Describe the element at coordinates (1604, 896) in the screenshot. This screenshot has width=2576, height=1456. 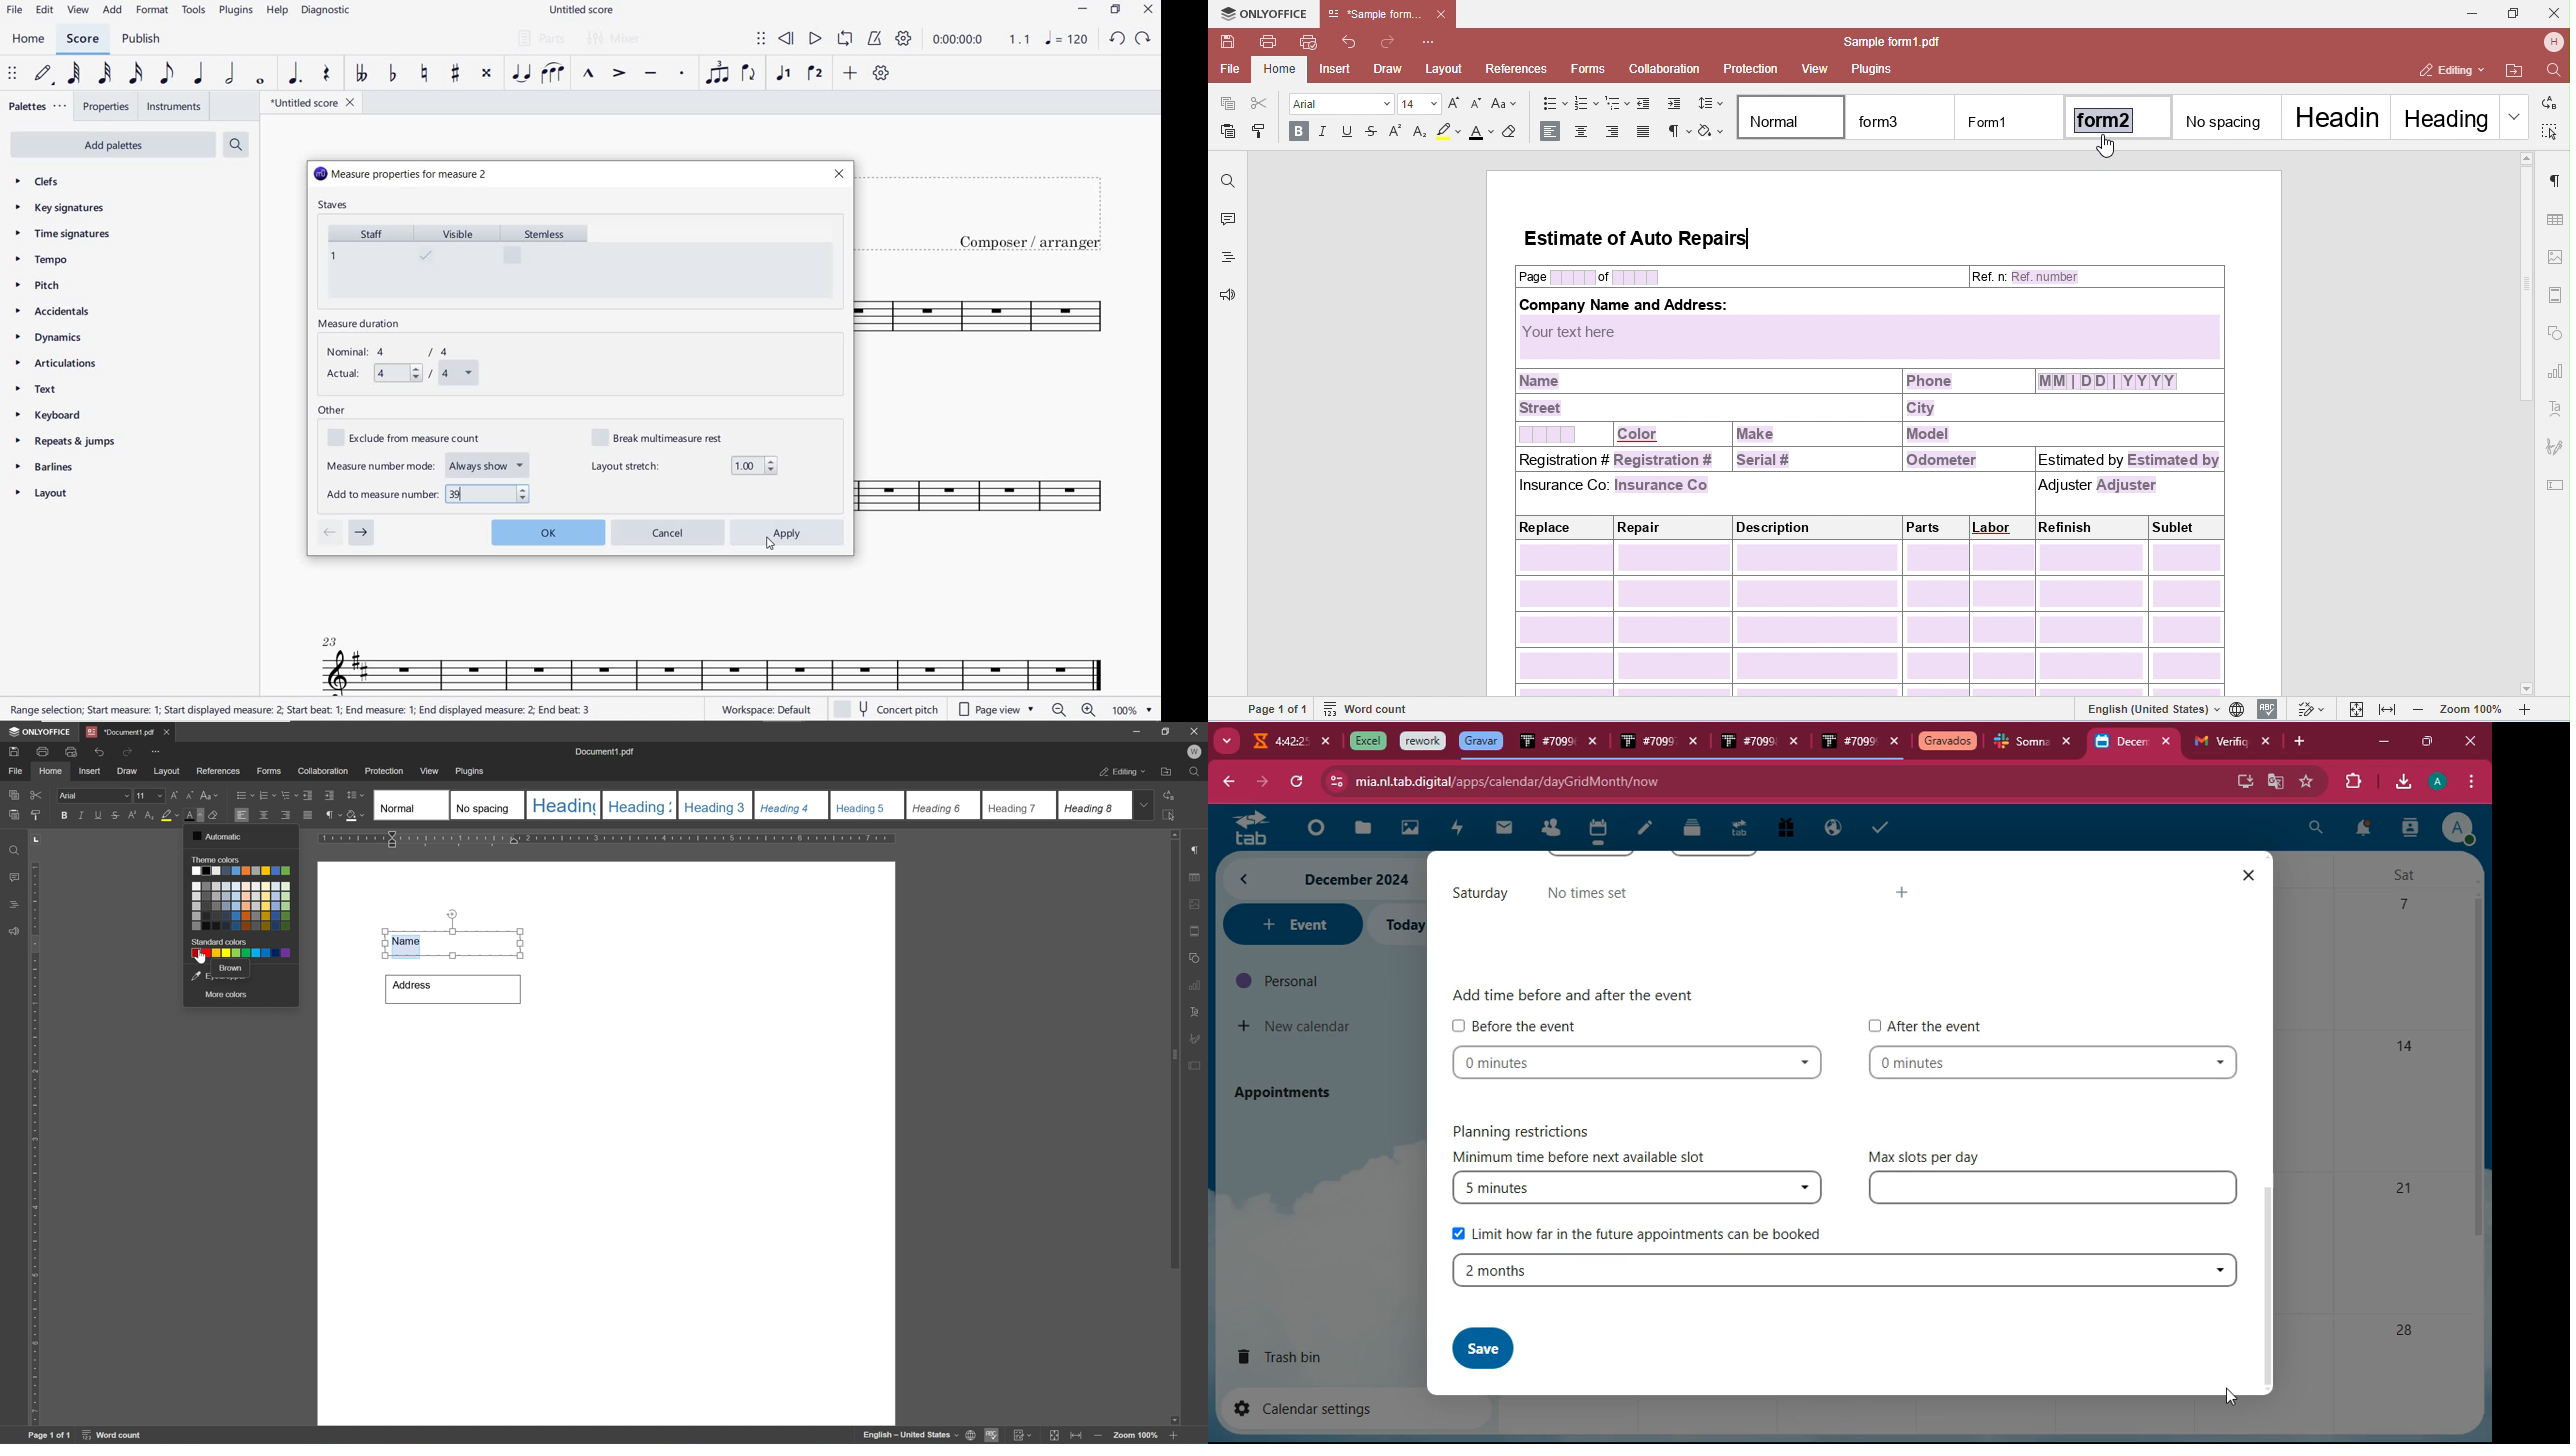
I see `no times set` at that location.